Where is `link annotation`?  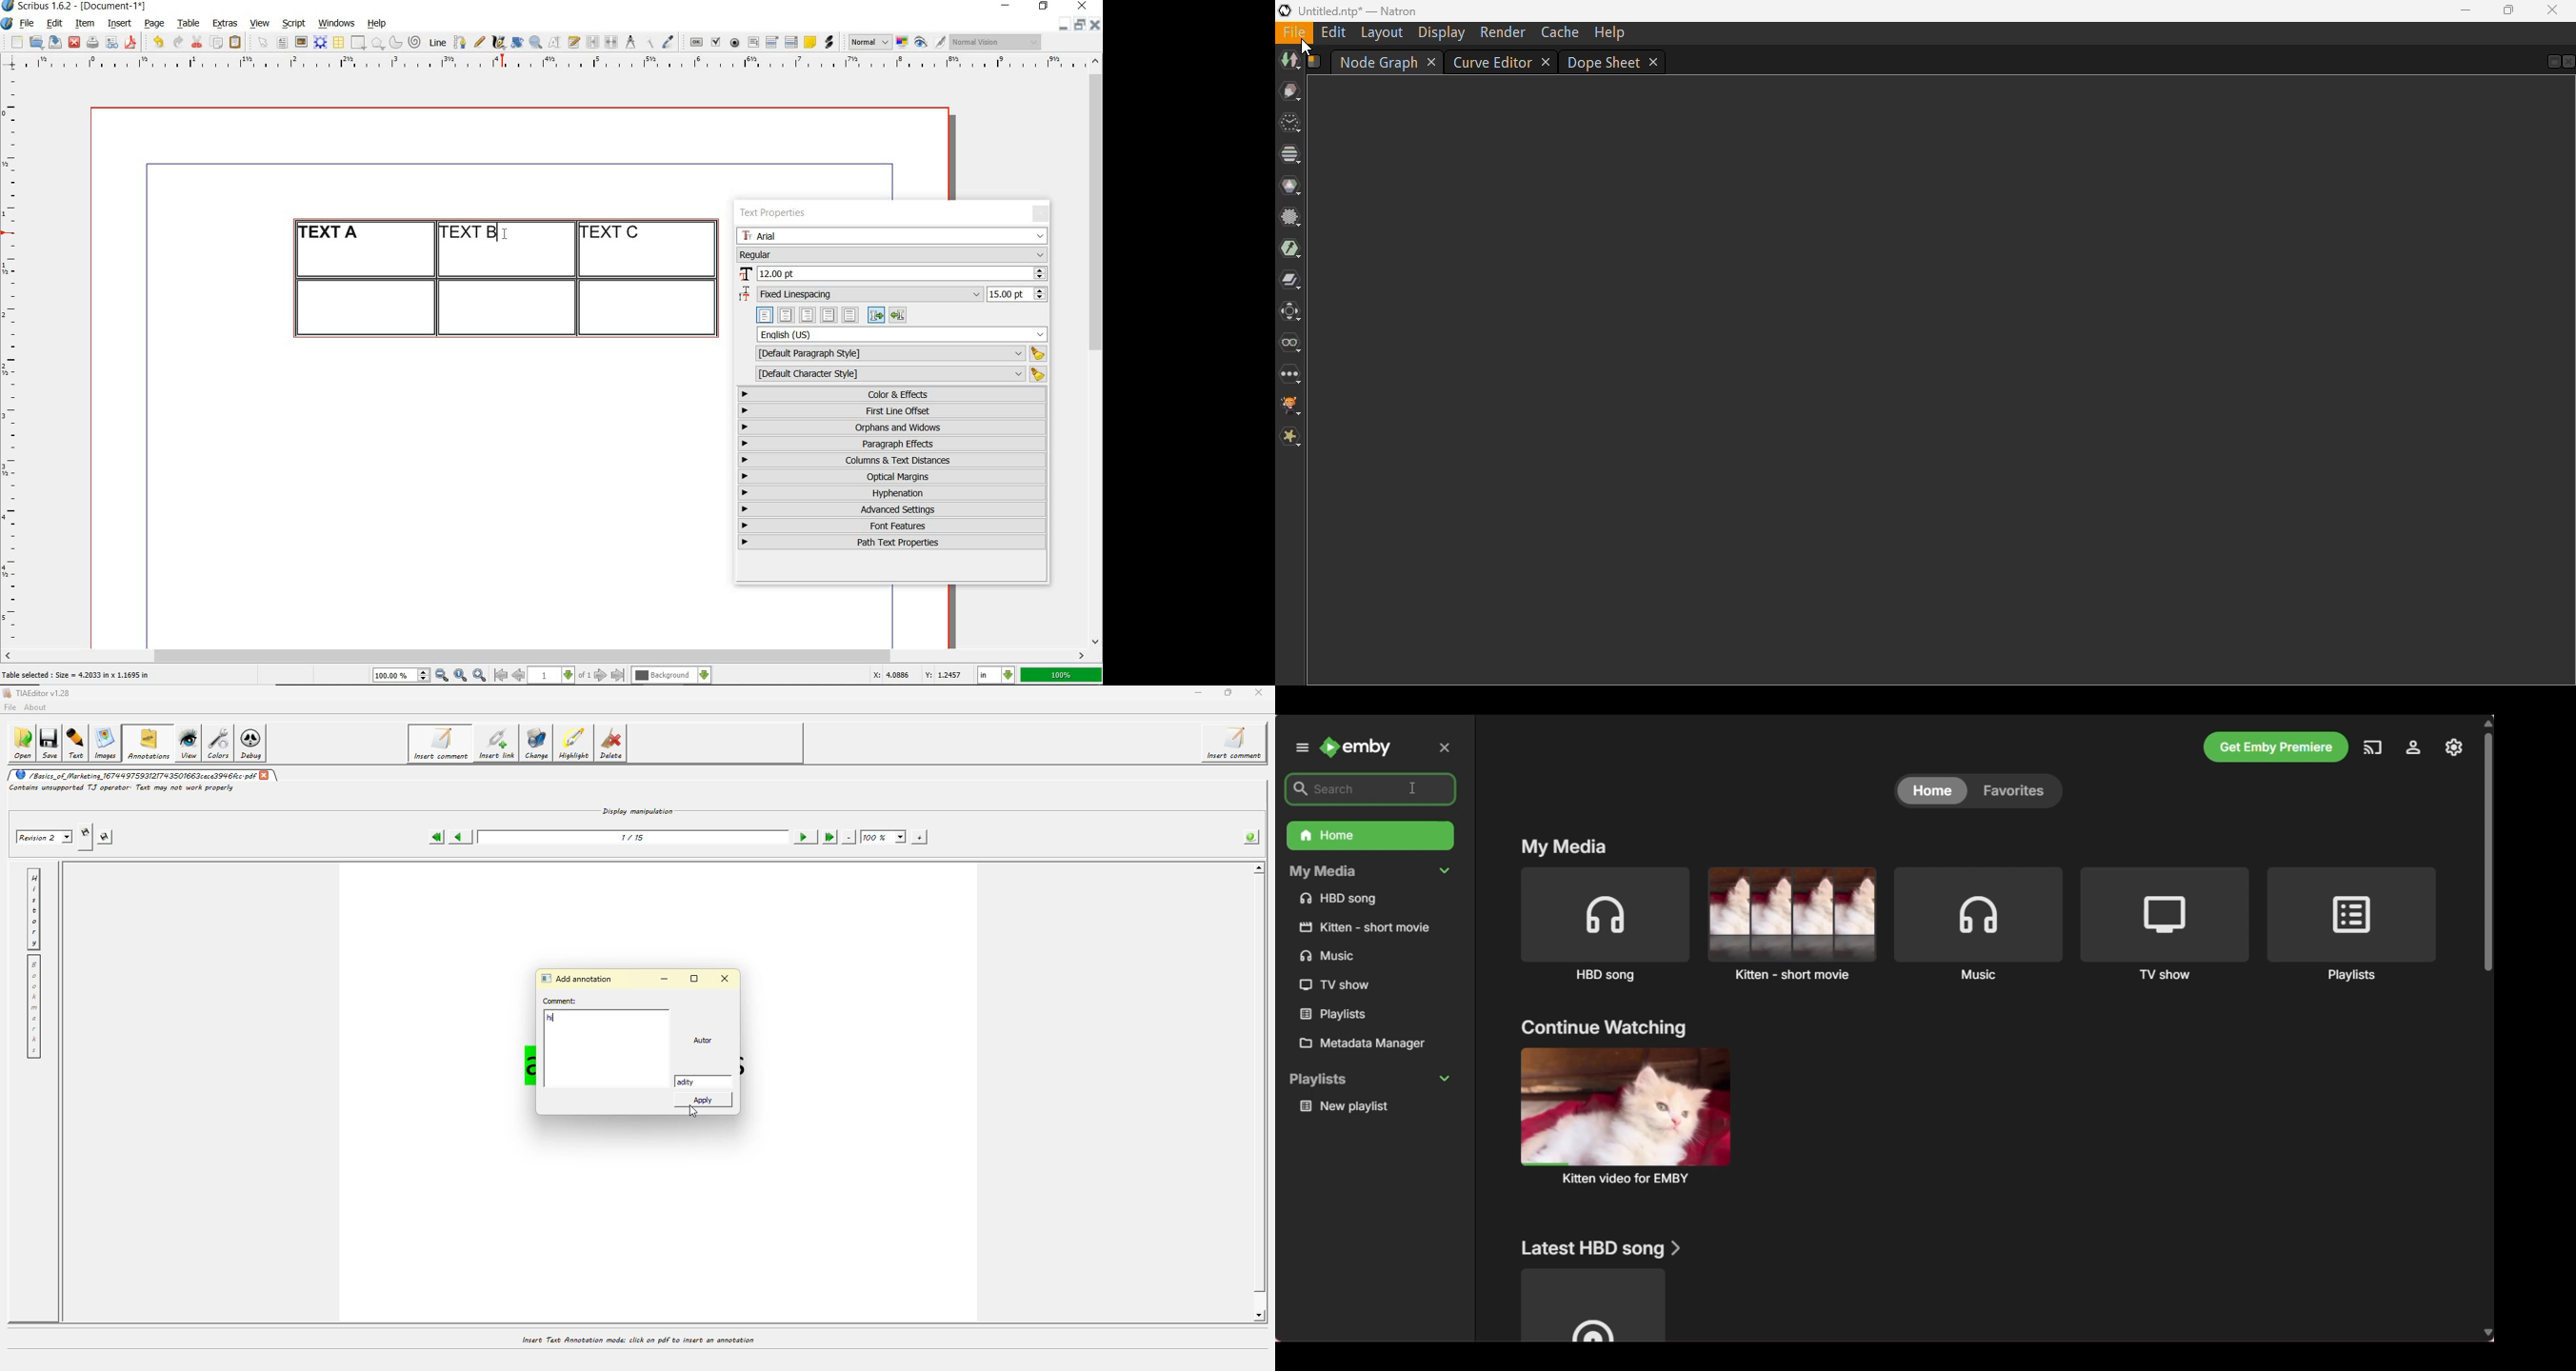 link annotation is located at coordinates (831, 42).